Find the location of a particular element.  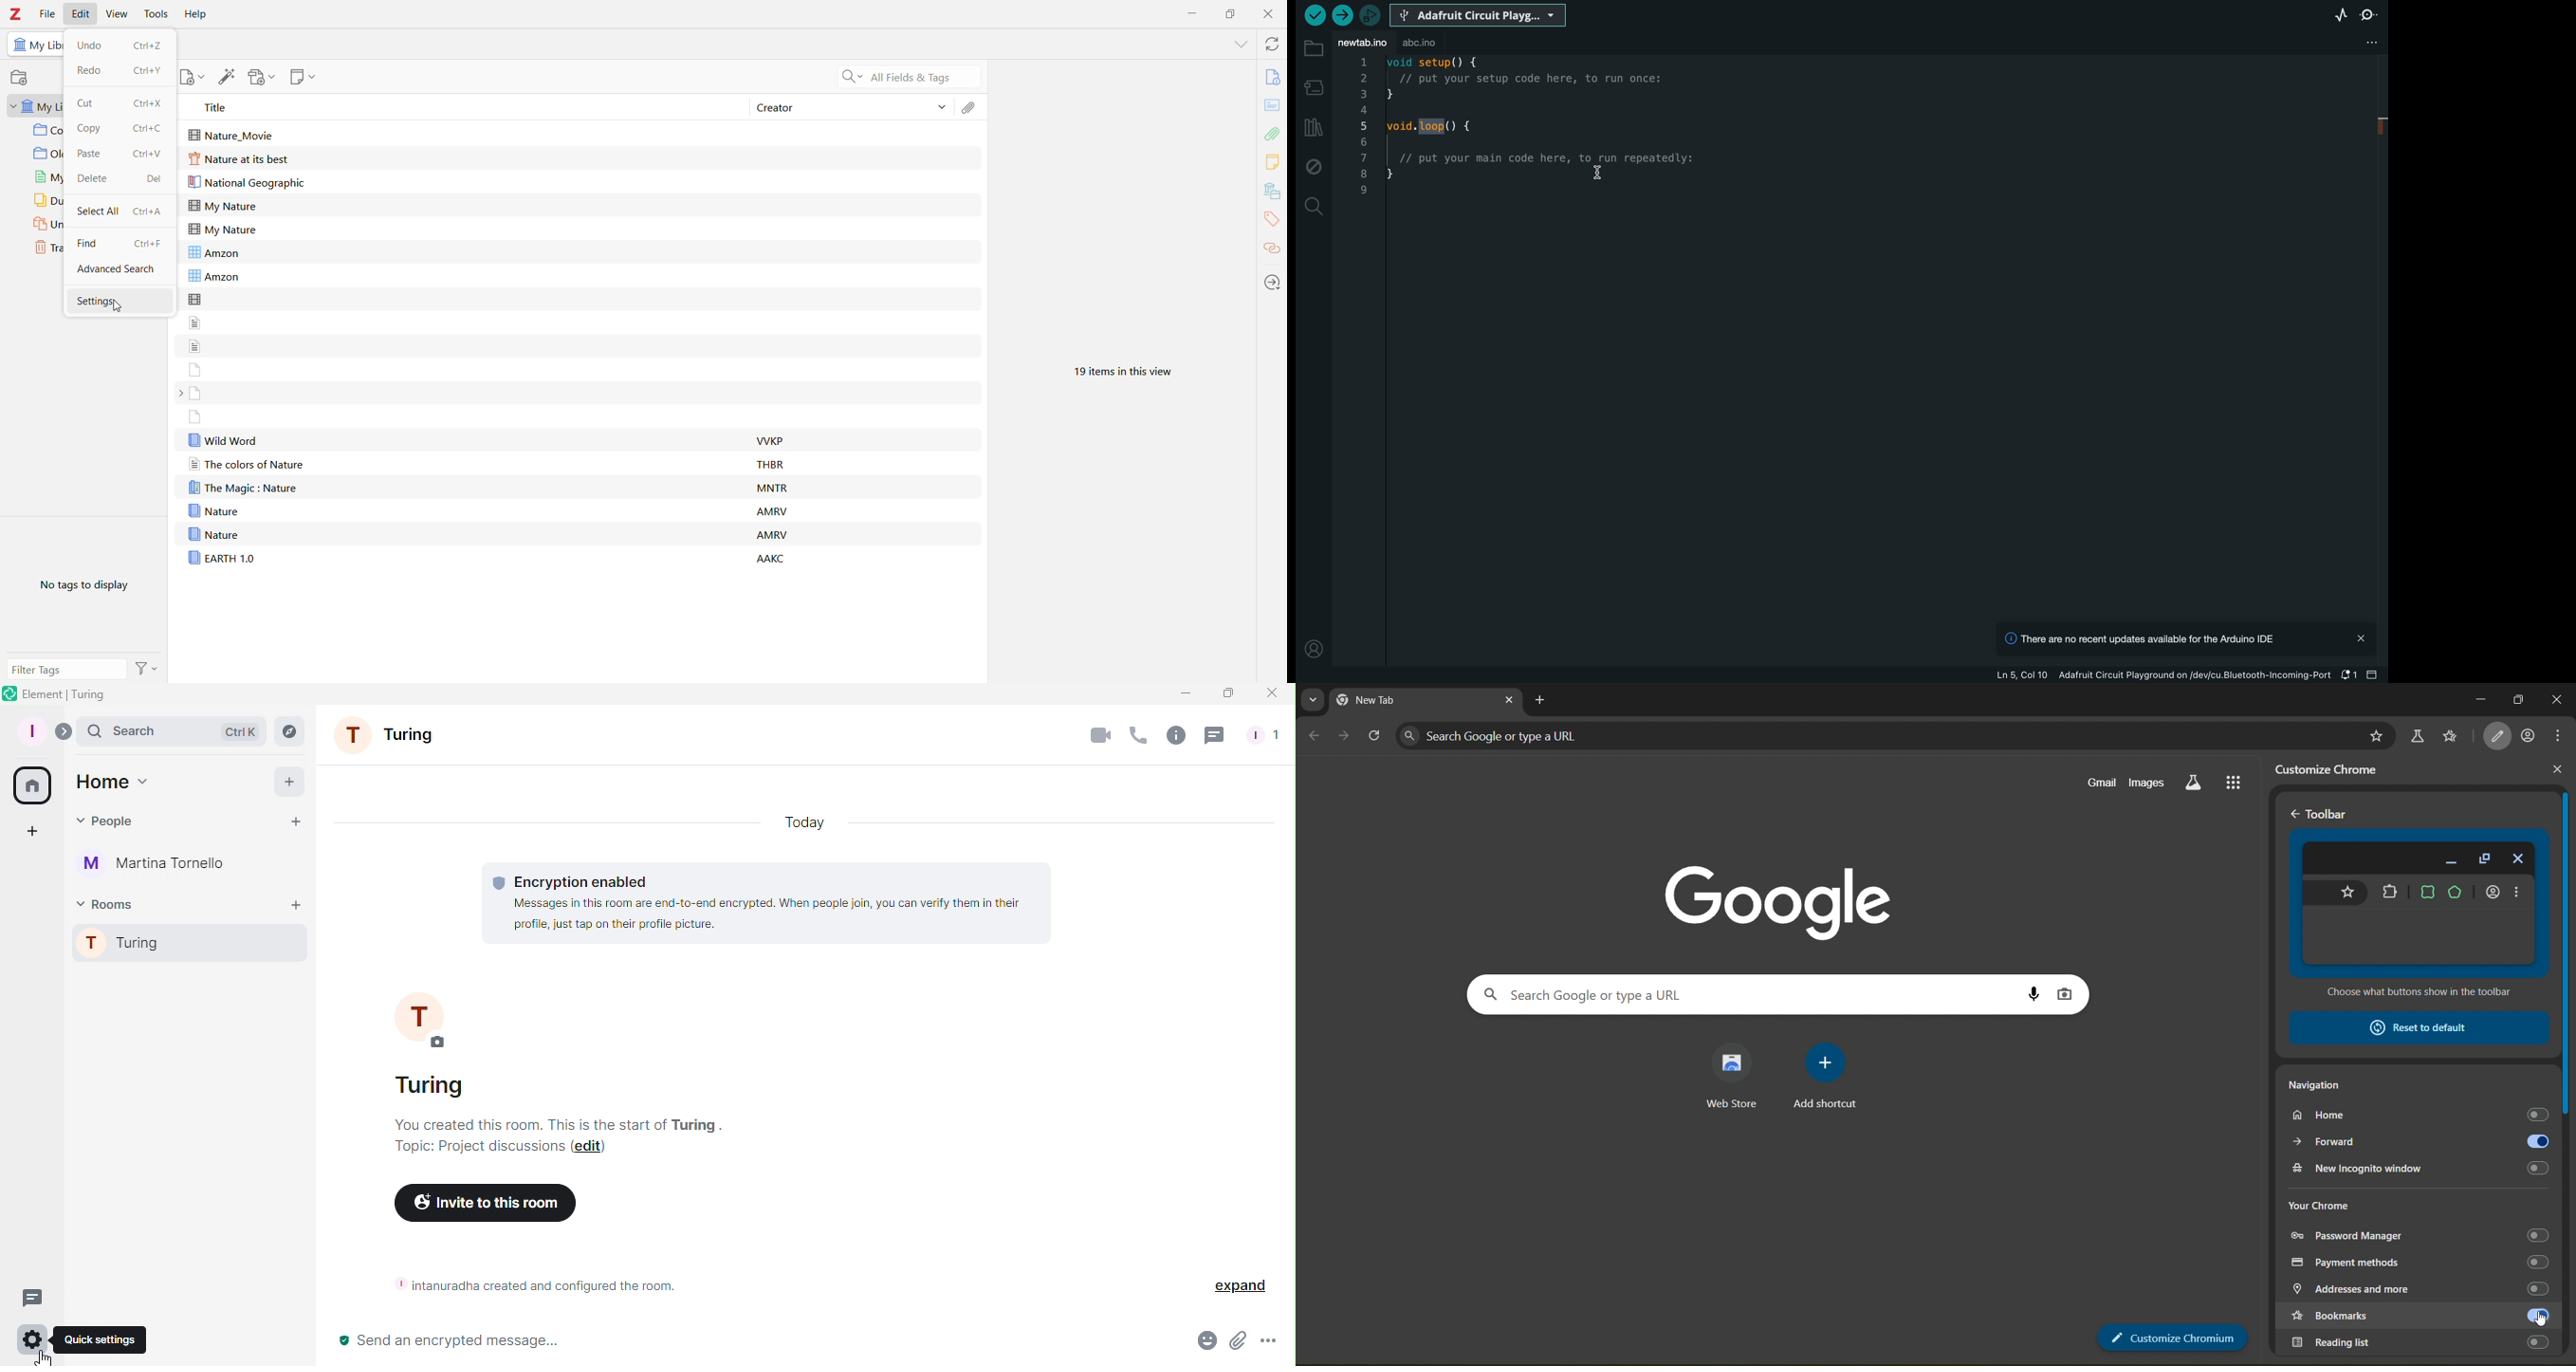

Video call is located at coordinates (1095, 736).